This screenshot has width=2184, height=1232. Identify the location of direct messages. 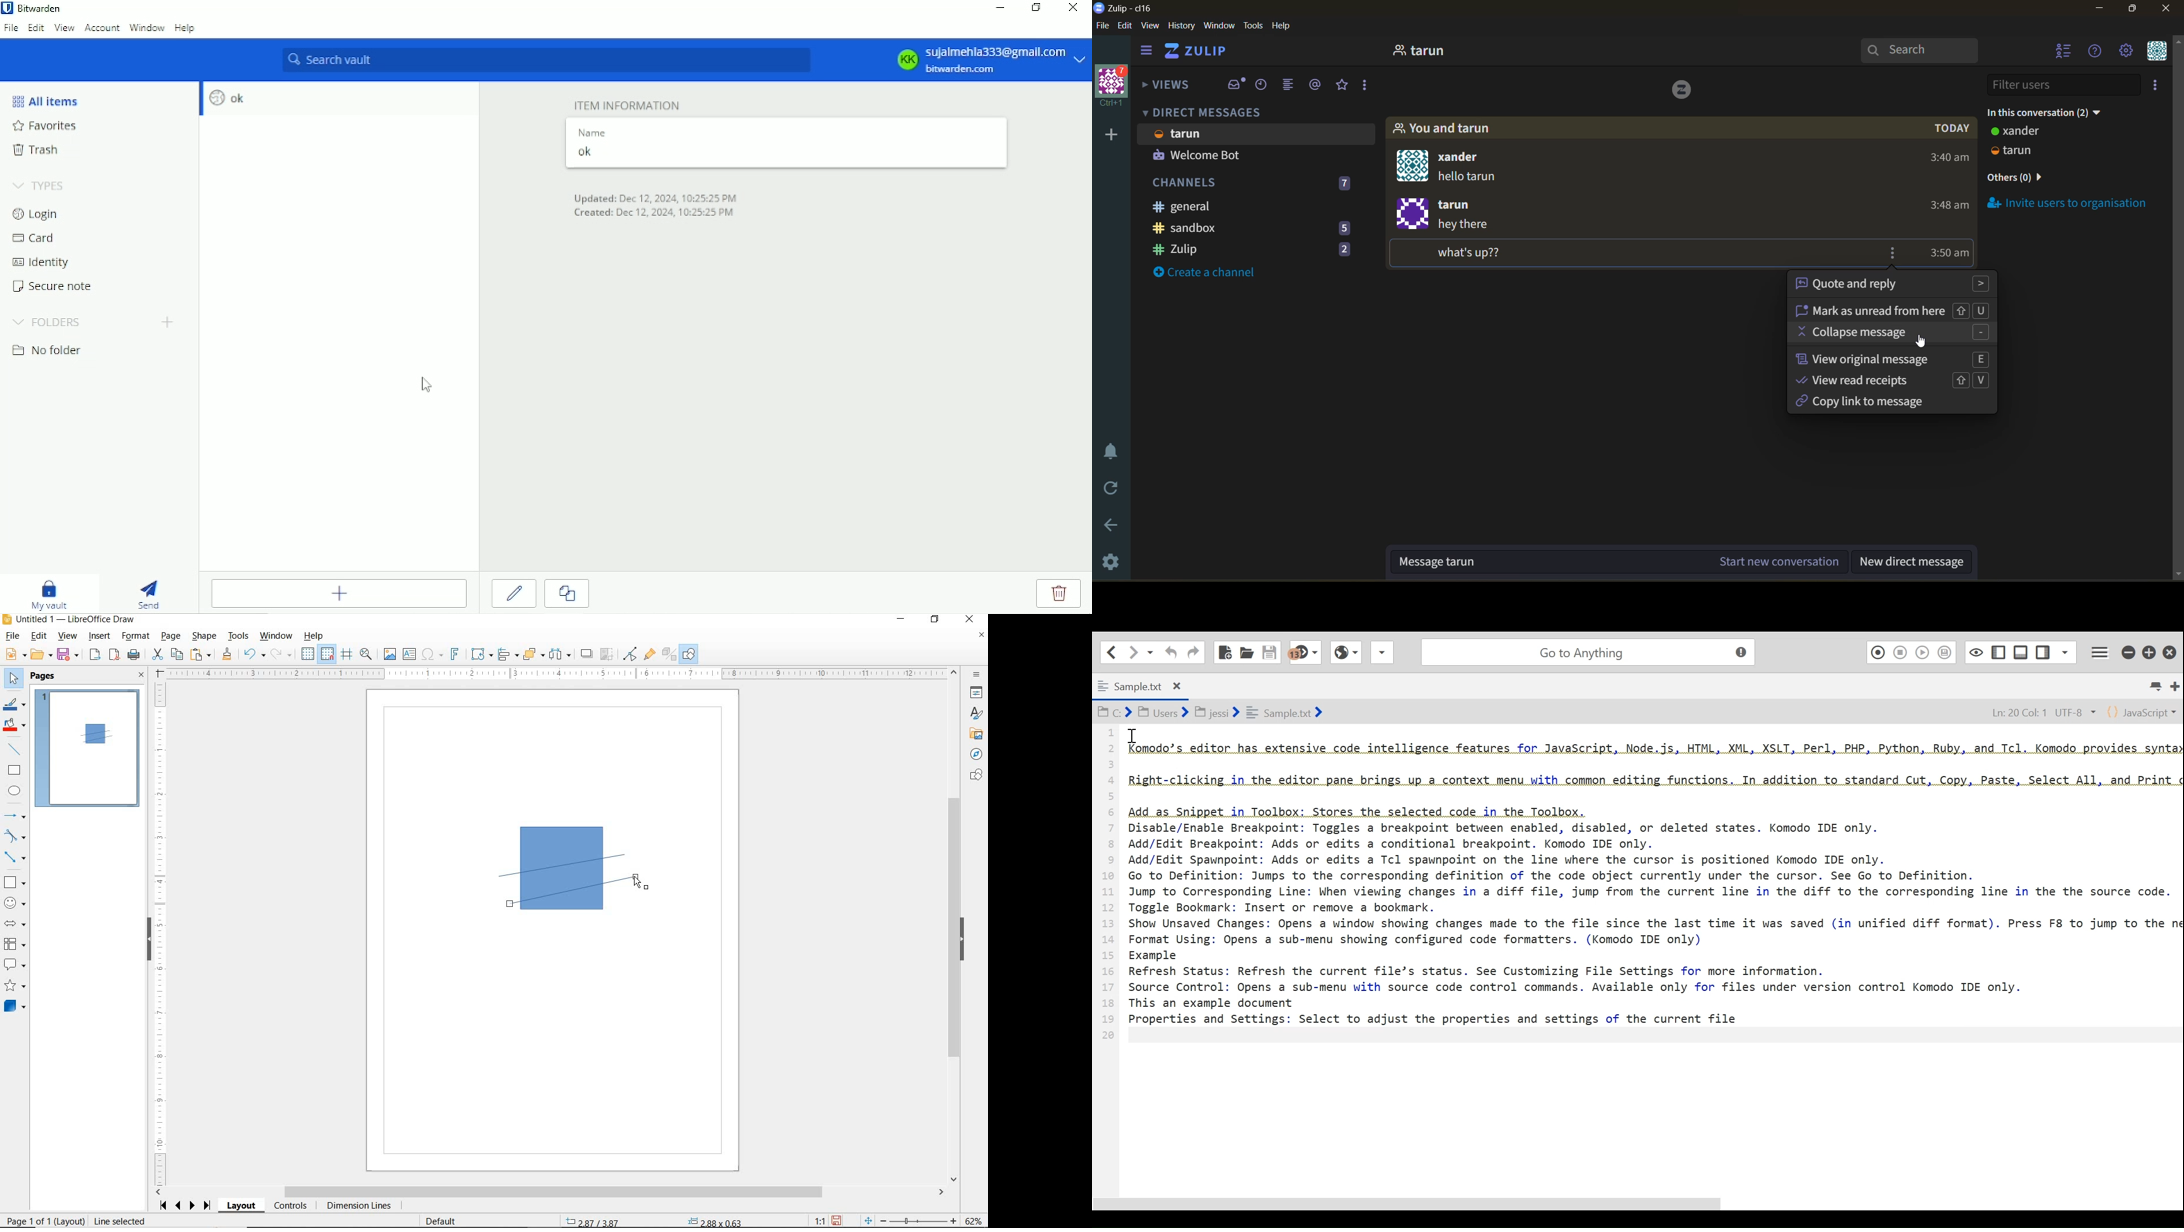
(1214, 113).